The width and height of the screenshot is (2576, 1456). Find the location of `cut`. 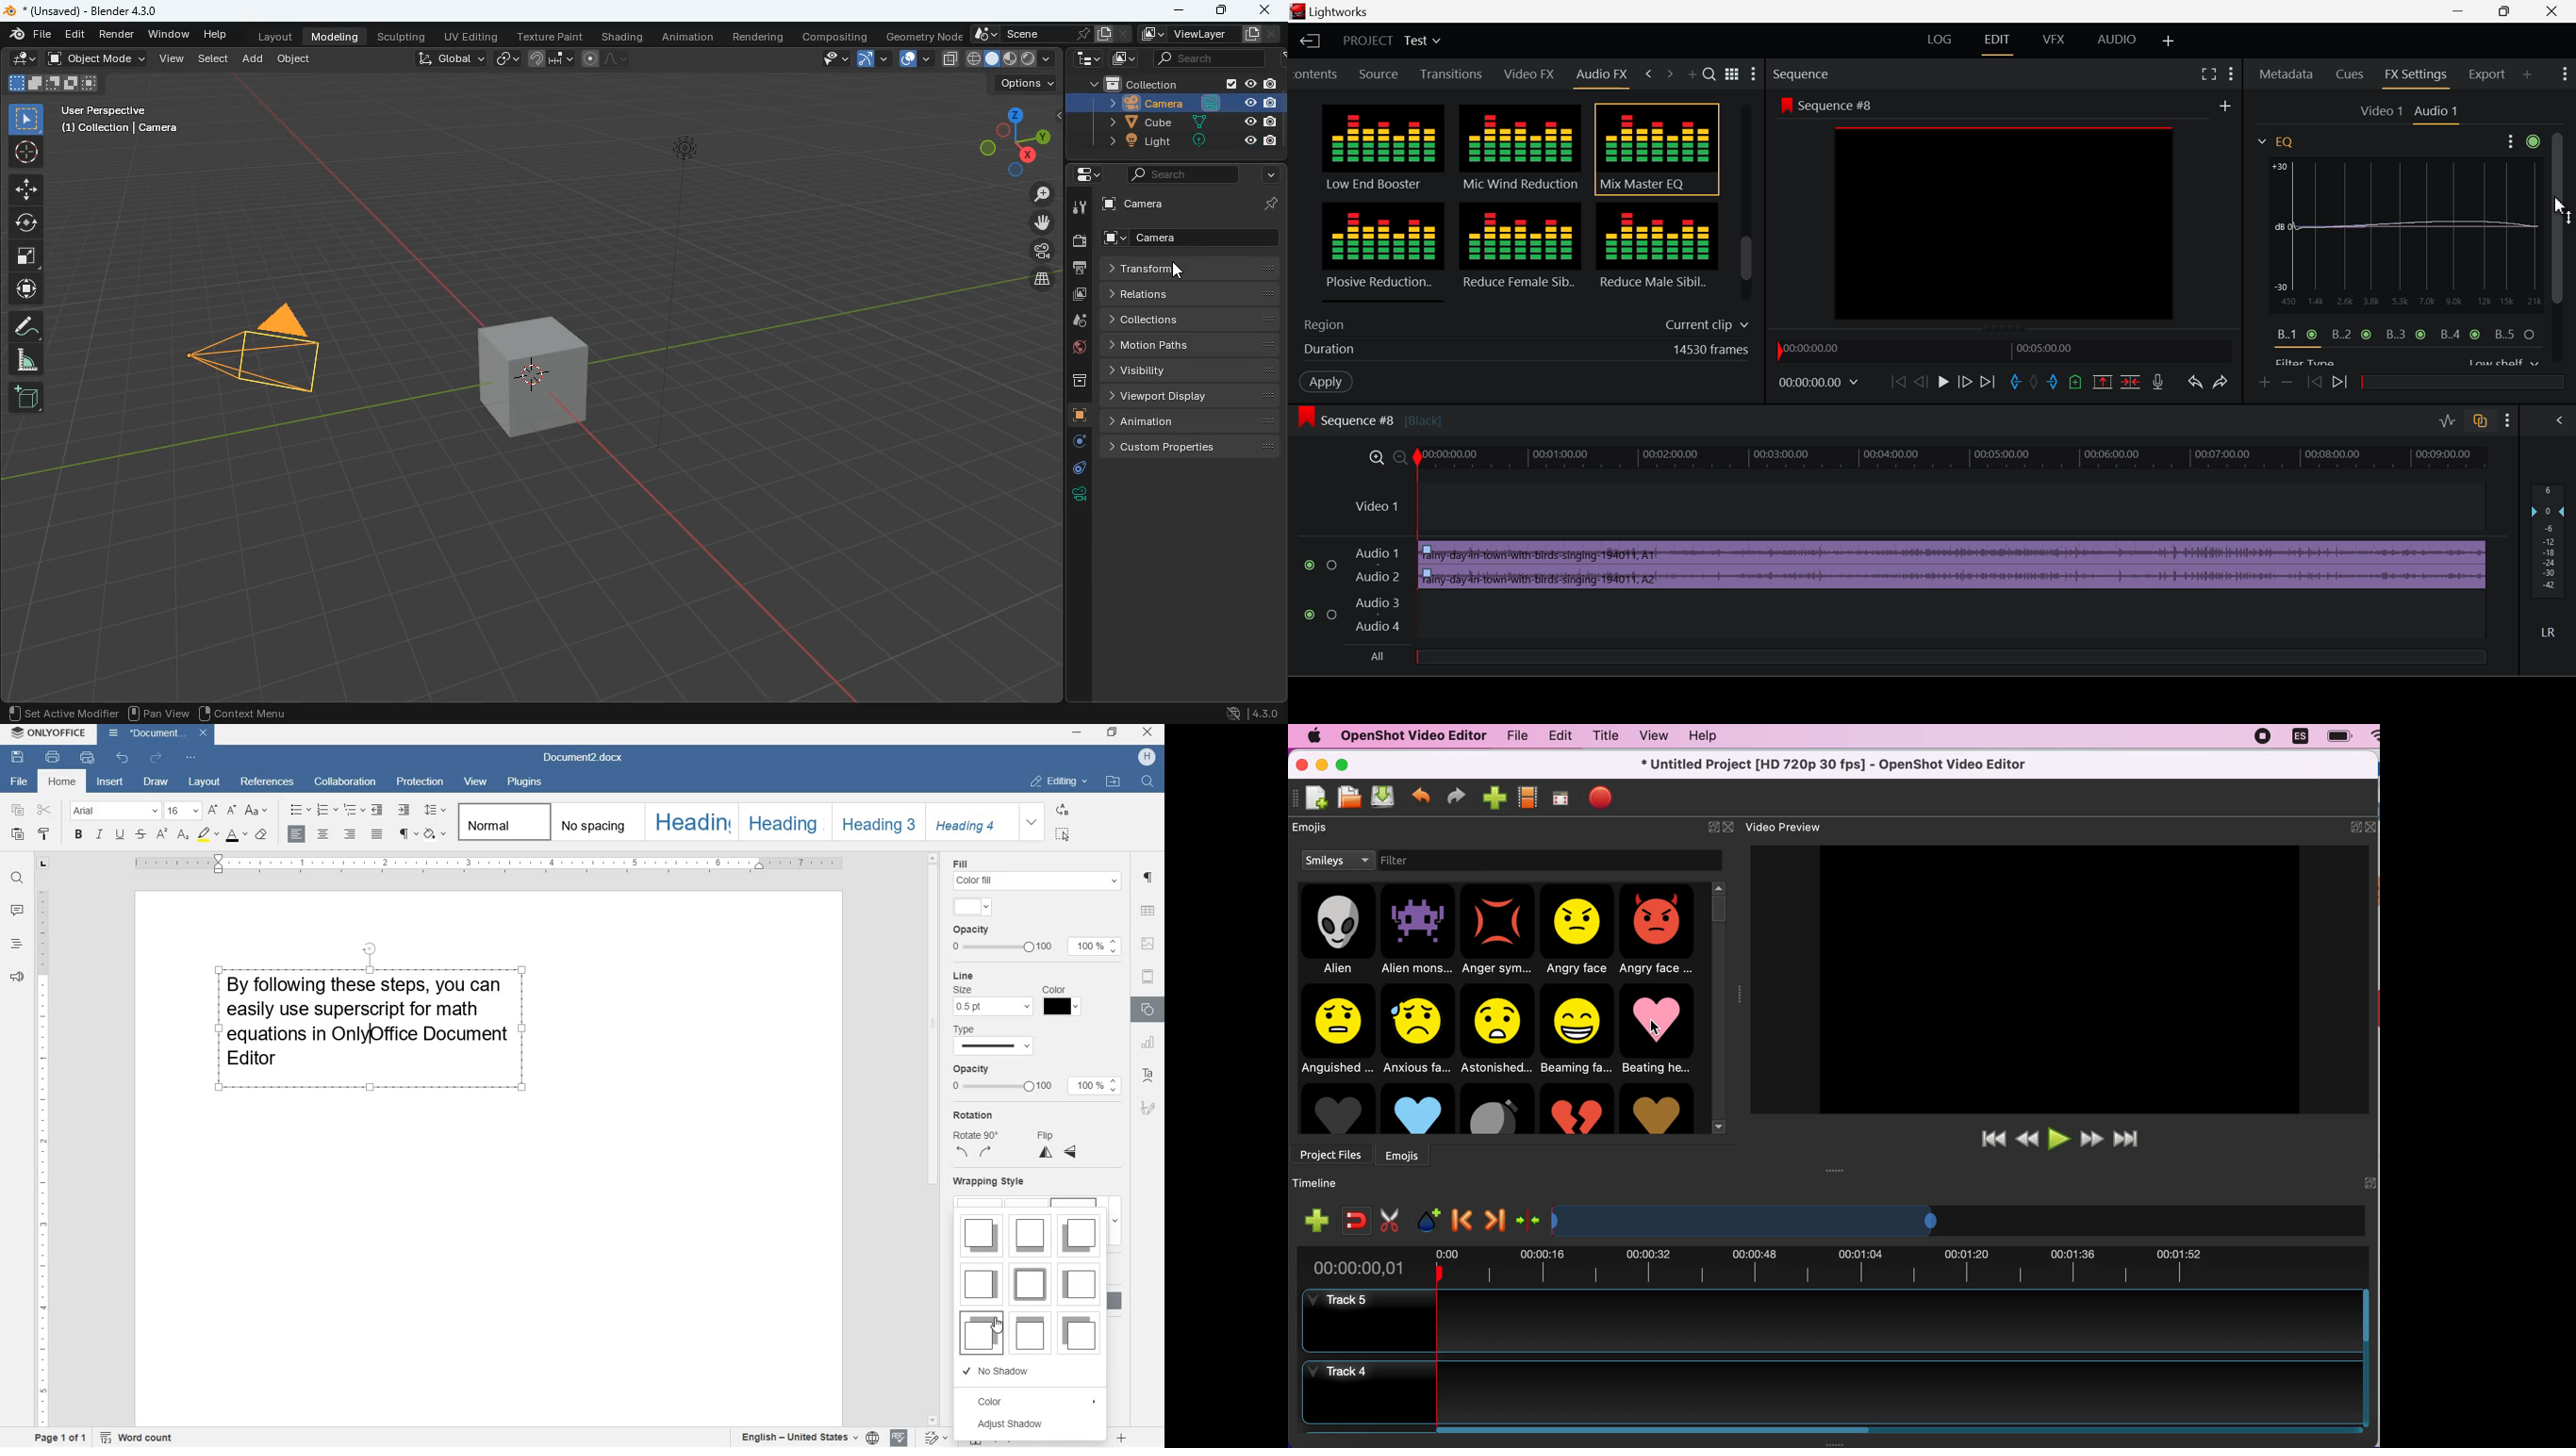

cut is located at coordinates (44, 810).